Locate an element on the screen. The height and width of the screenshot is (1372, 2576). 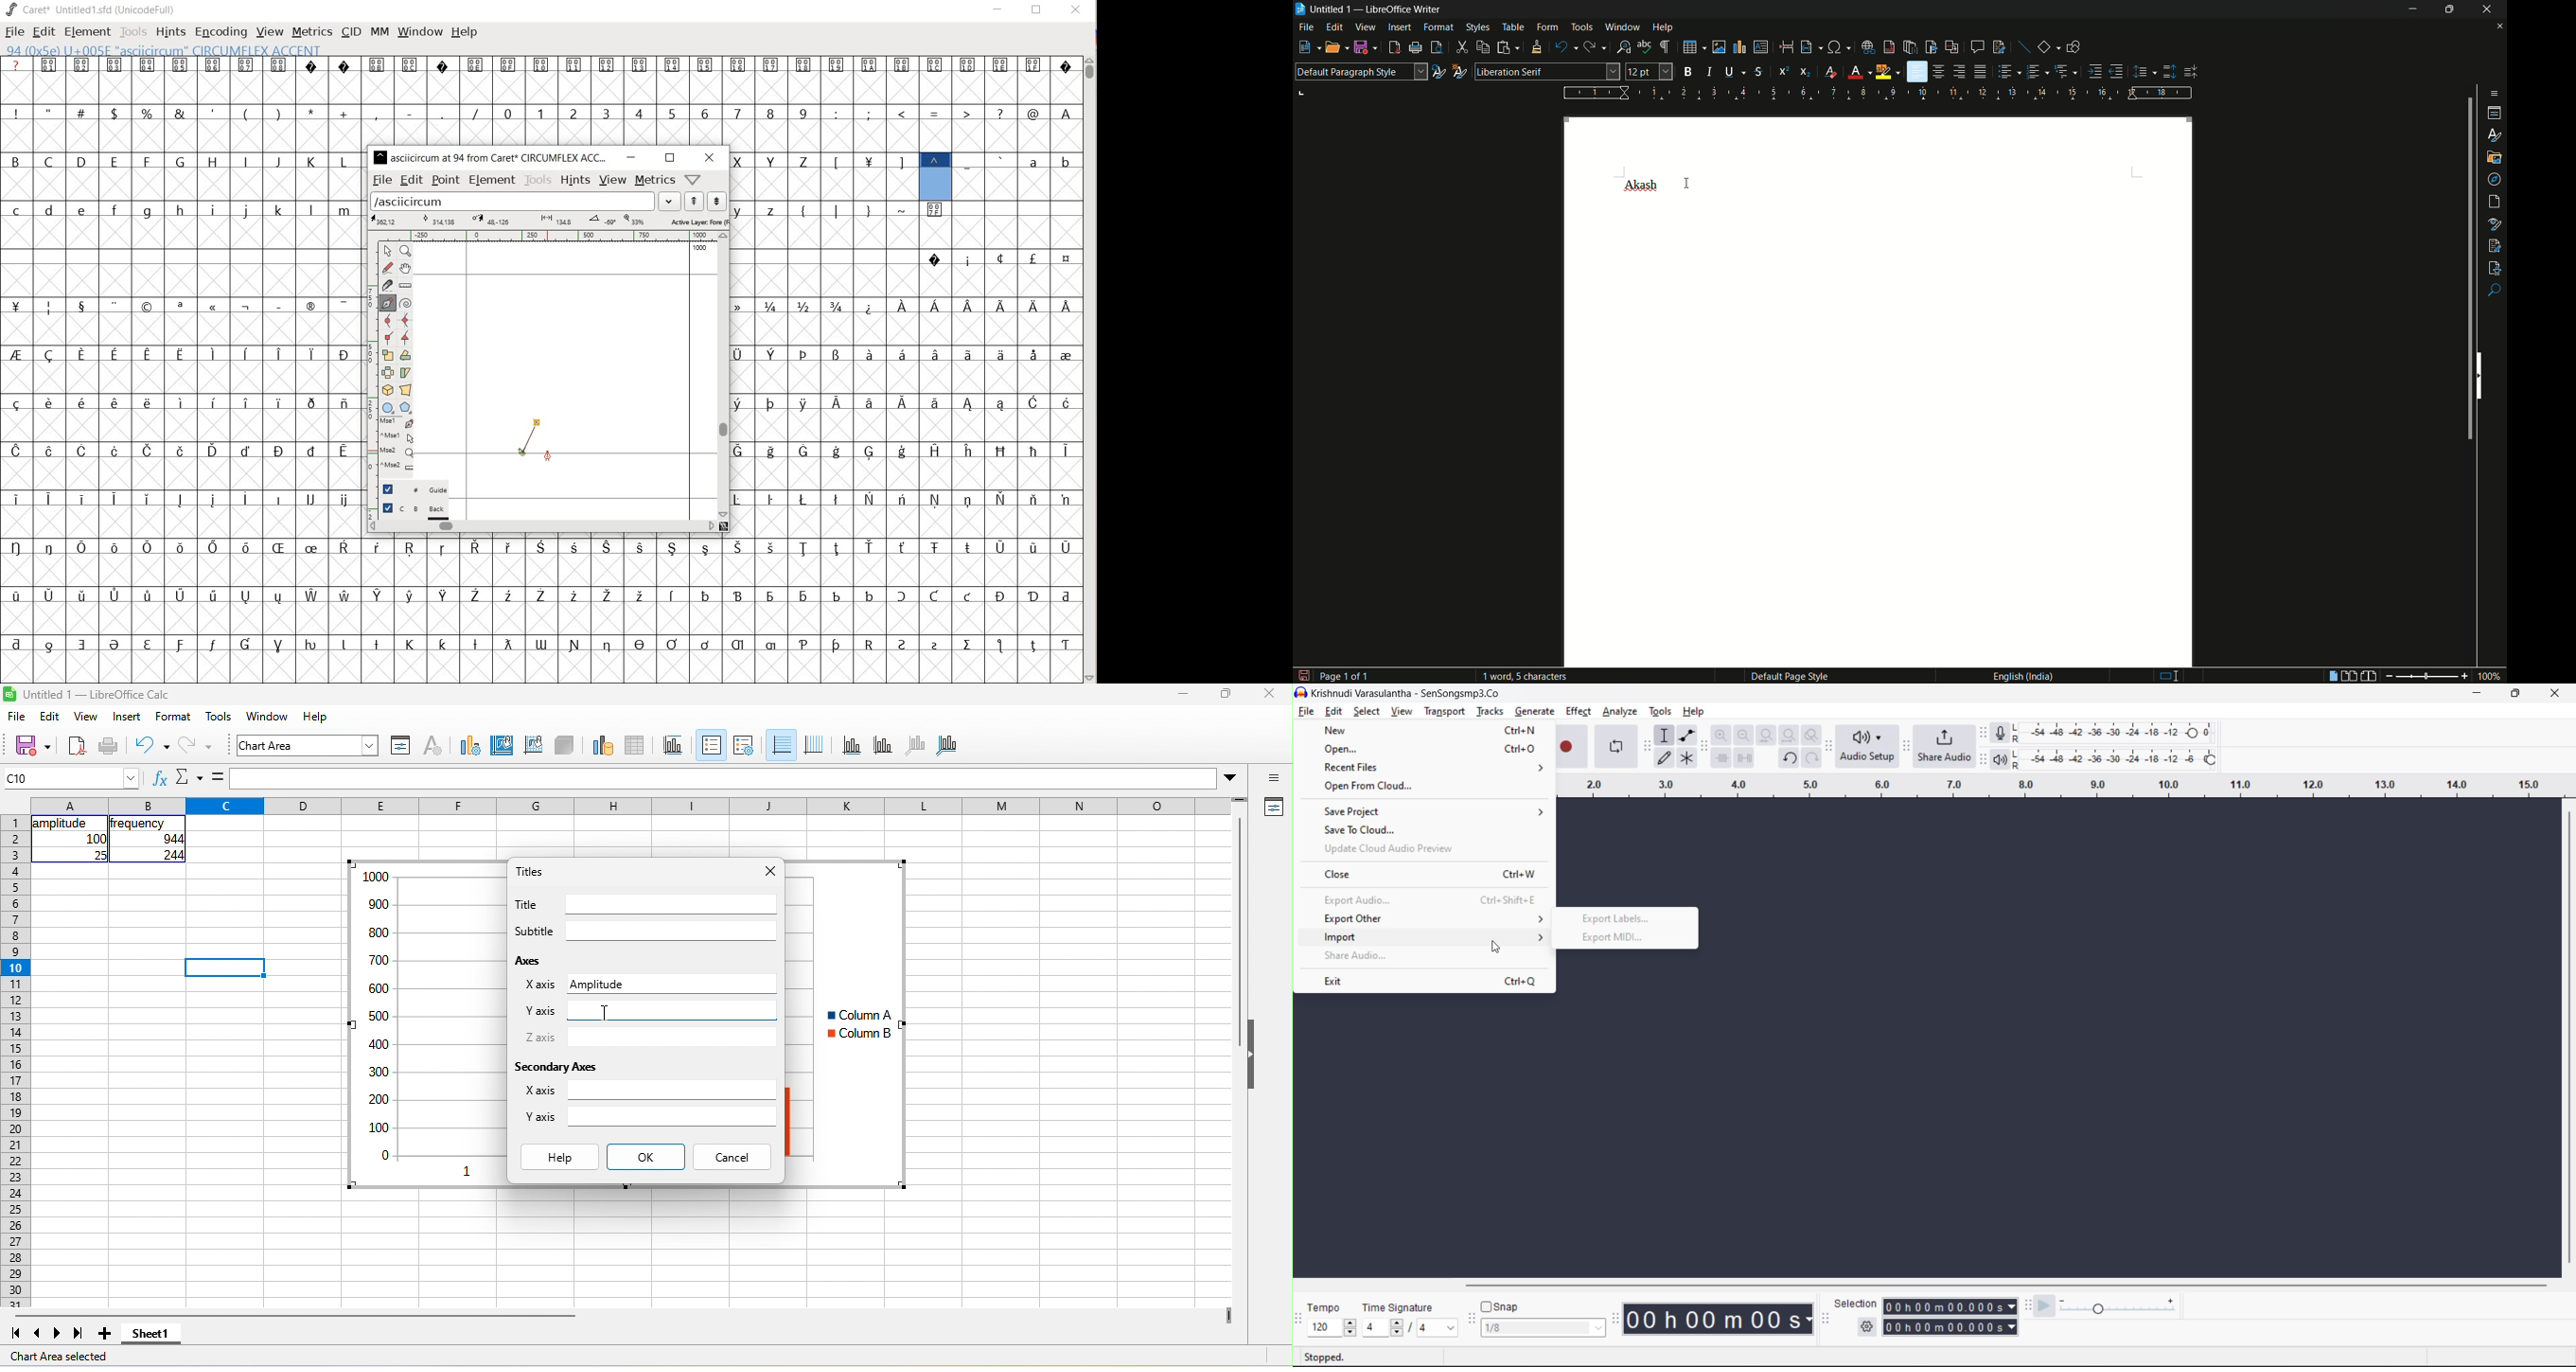
export others is located at coordinates (1428, 918).